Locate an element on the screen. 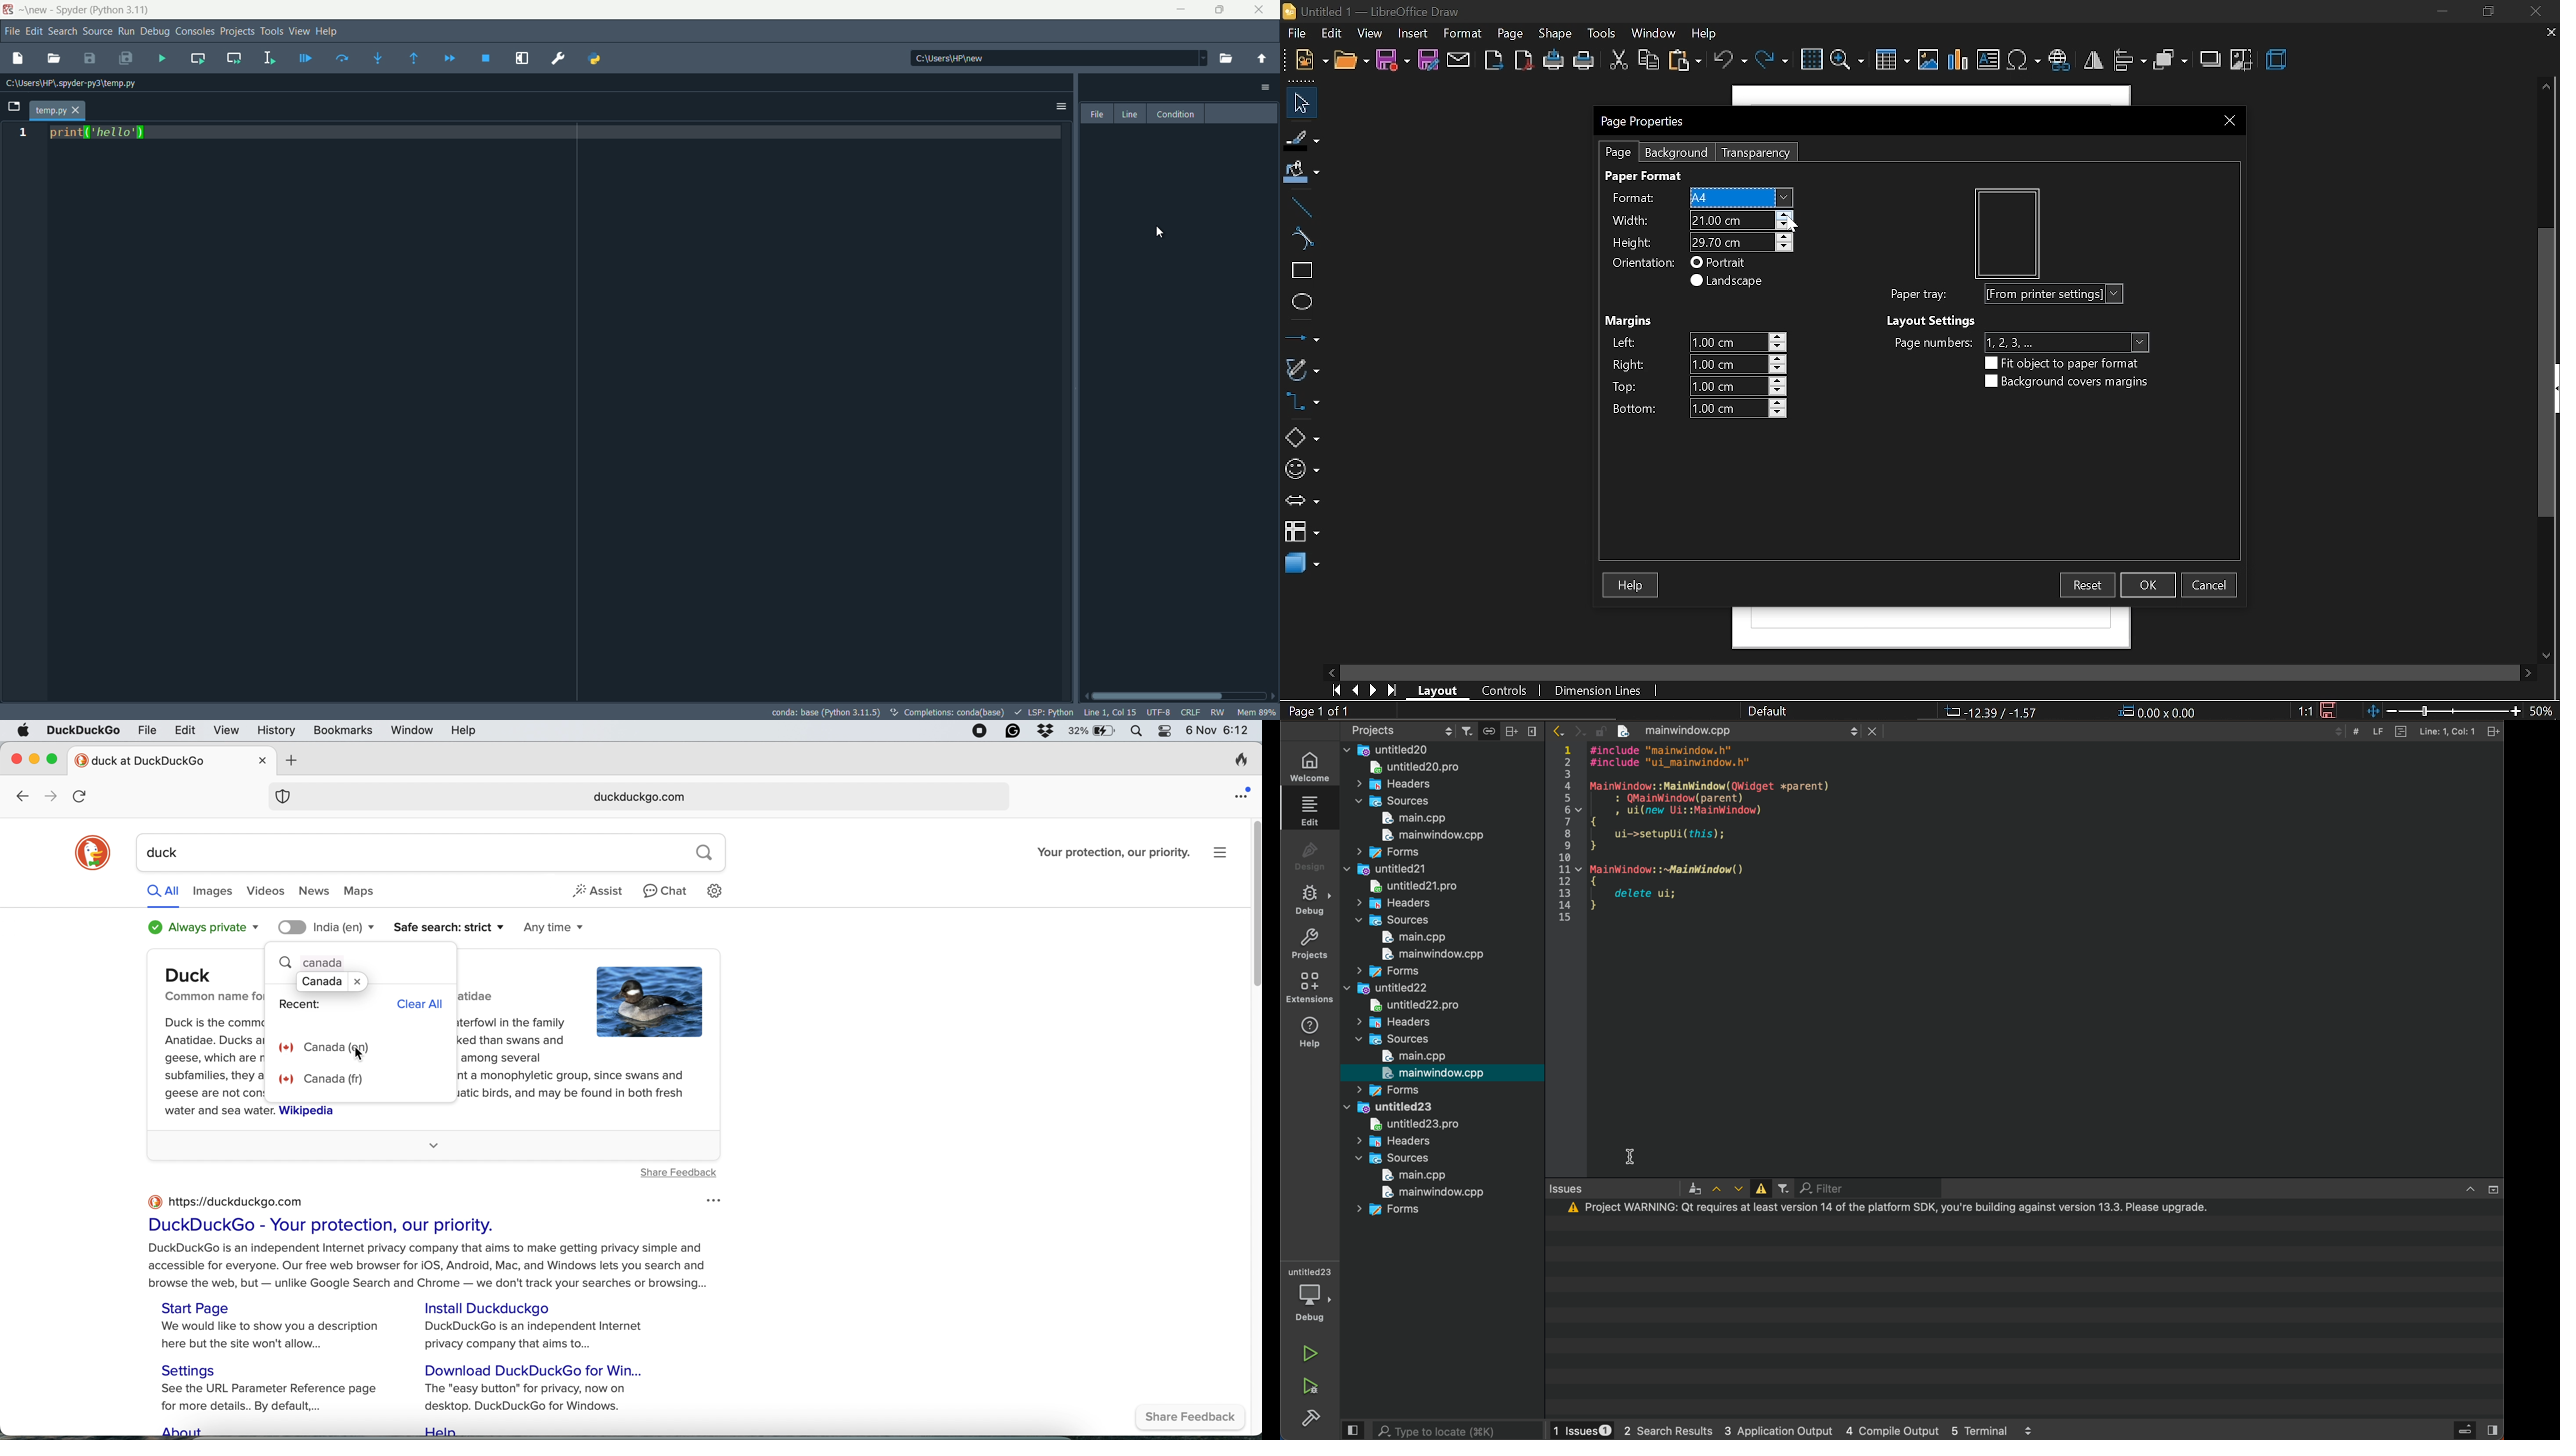  format is located at coordinates (1463, 34).